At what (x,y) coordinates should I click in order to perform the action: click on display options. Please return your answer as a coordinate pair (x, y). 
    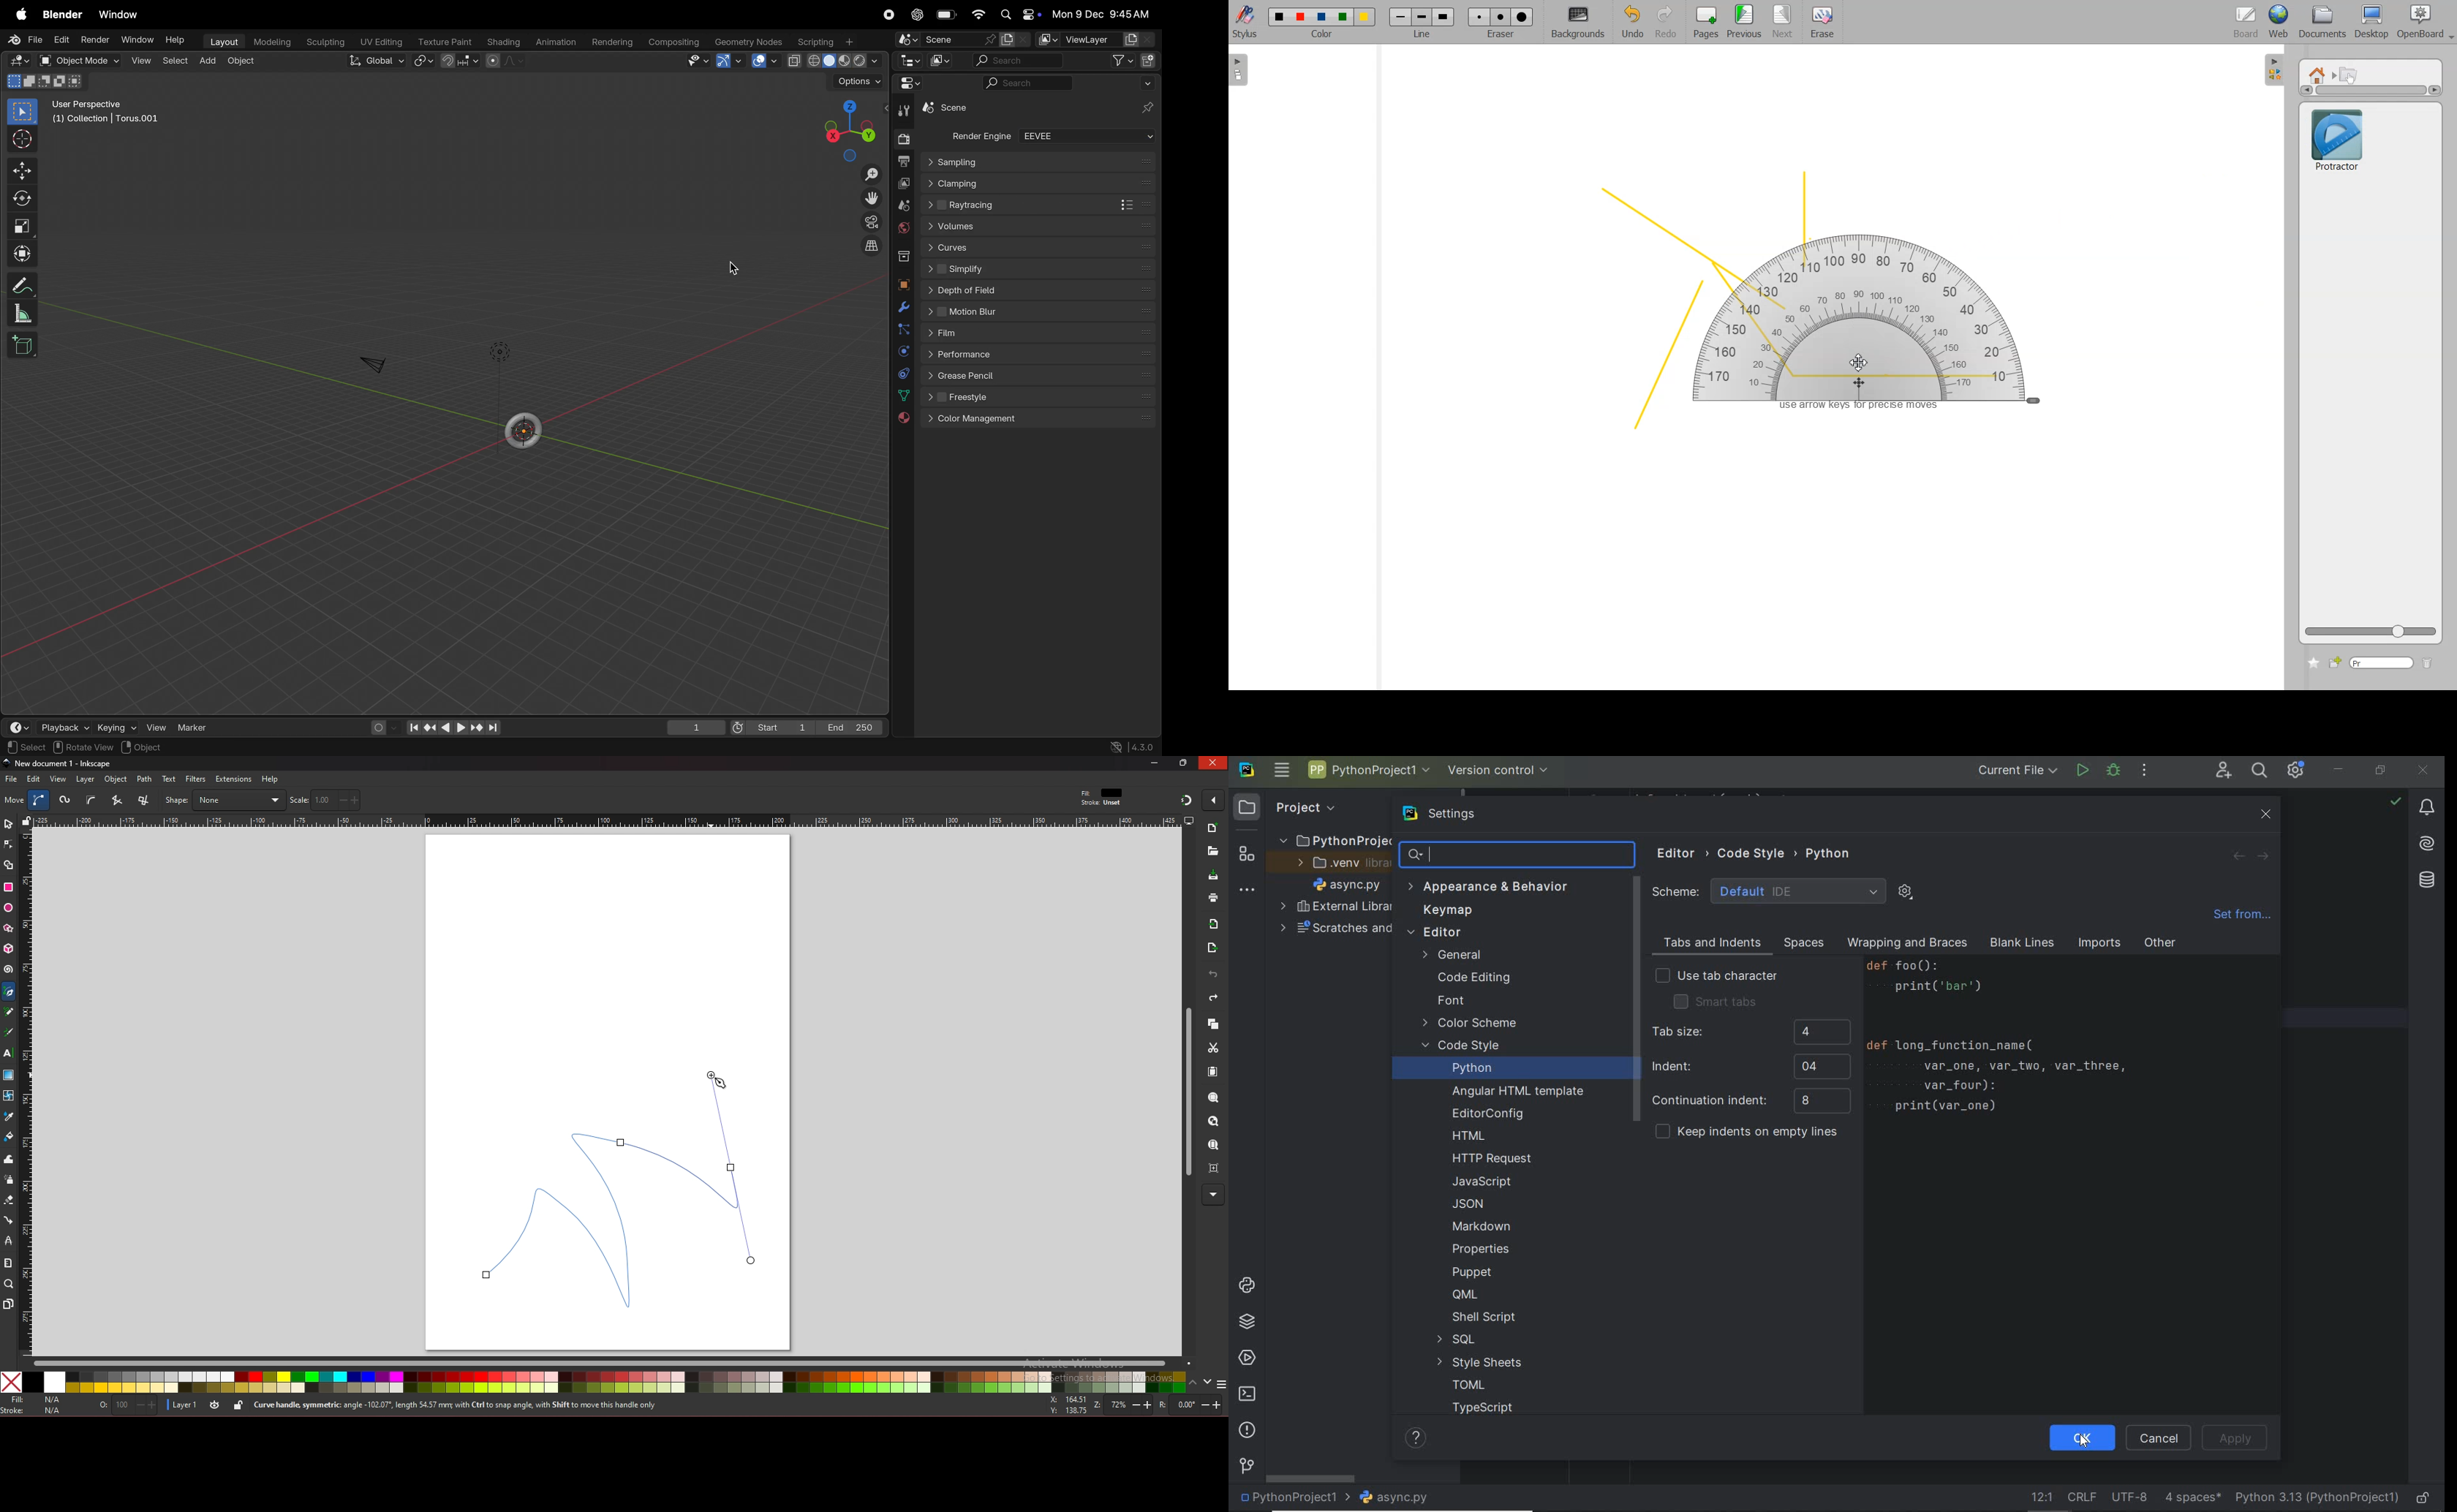
    Looking at the image, I should click on (1188, 820).